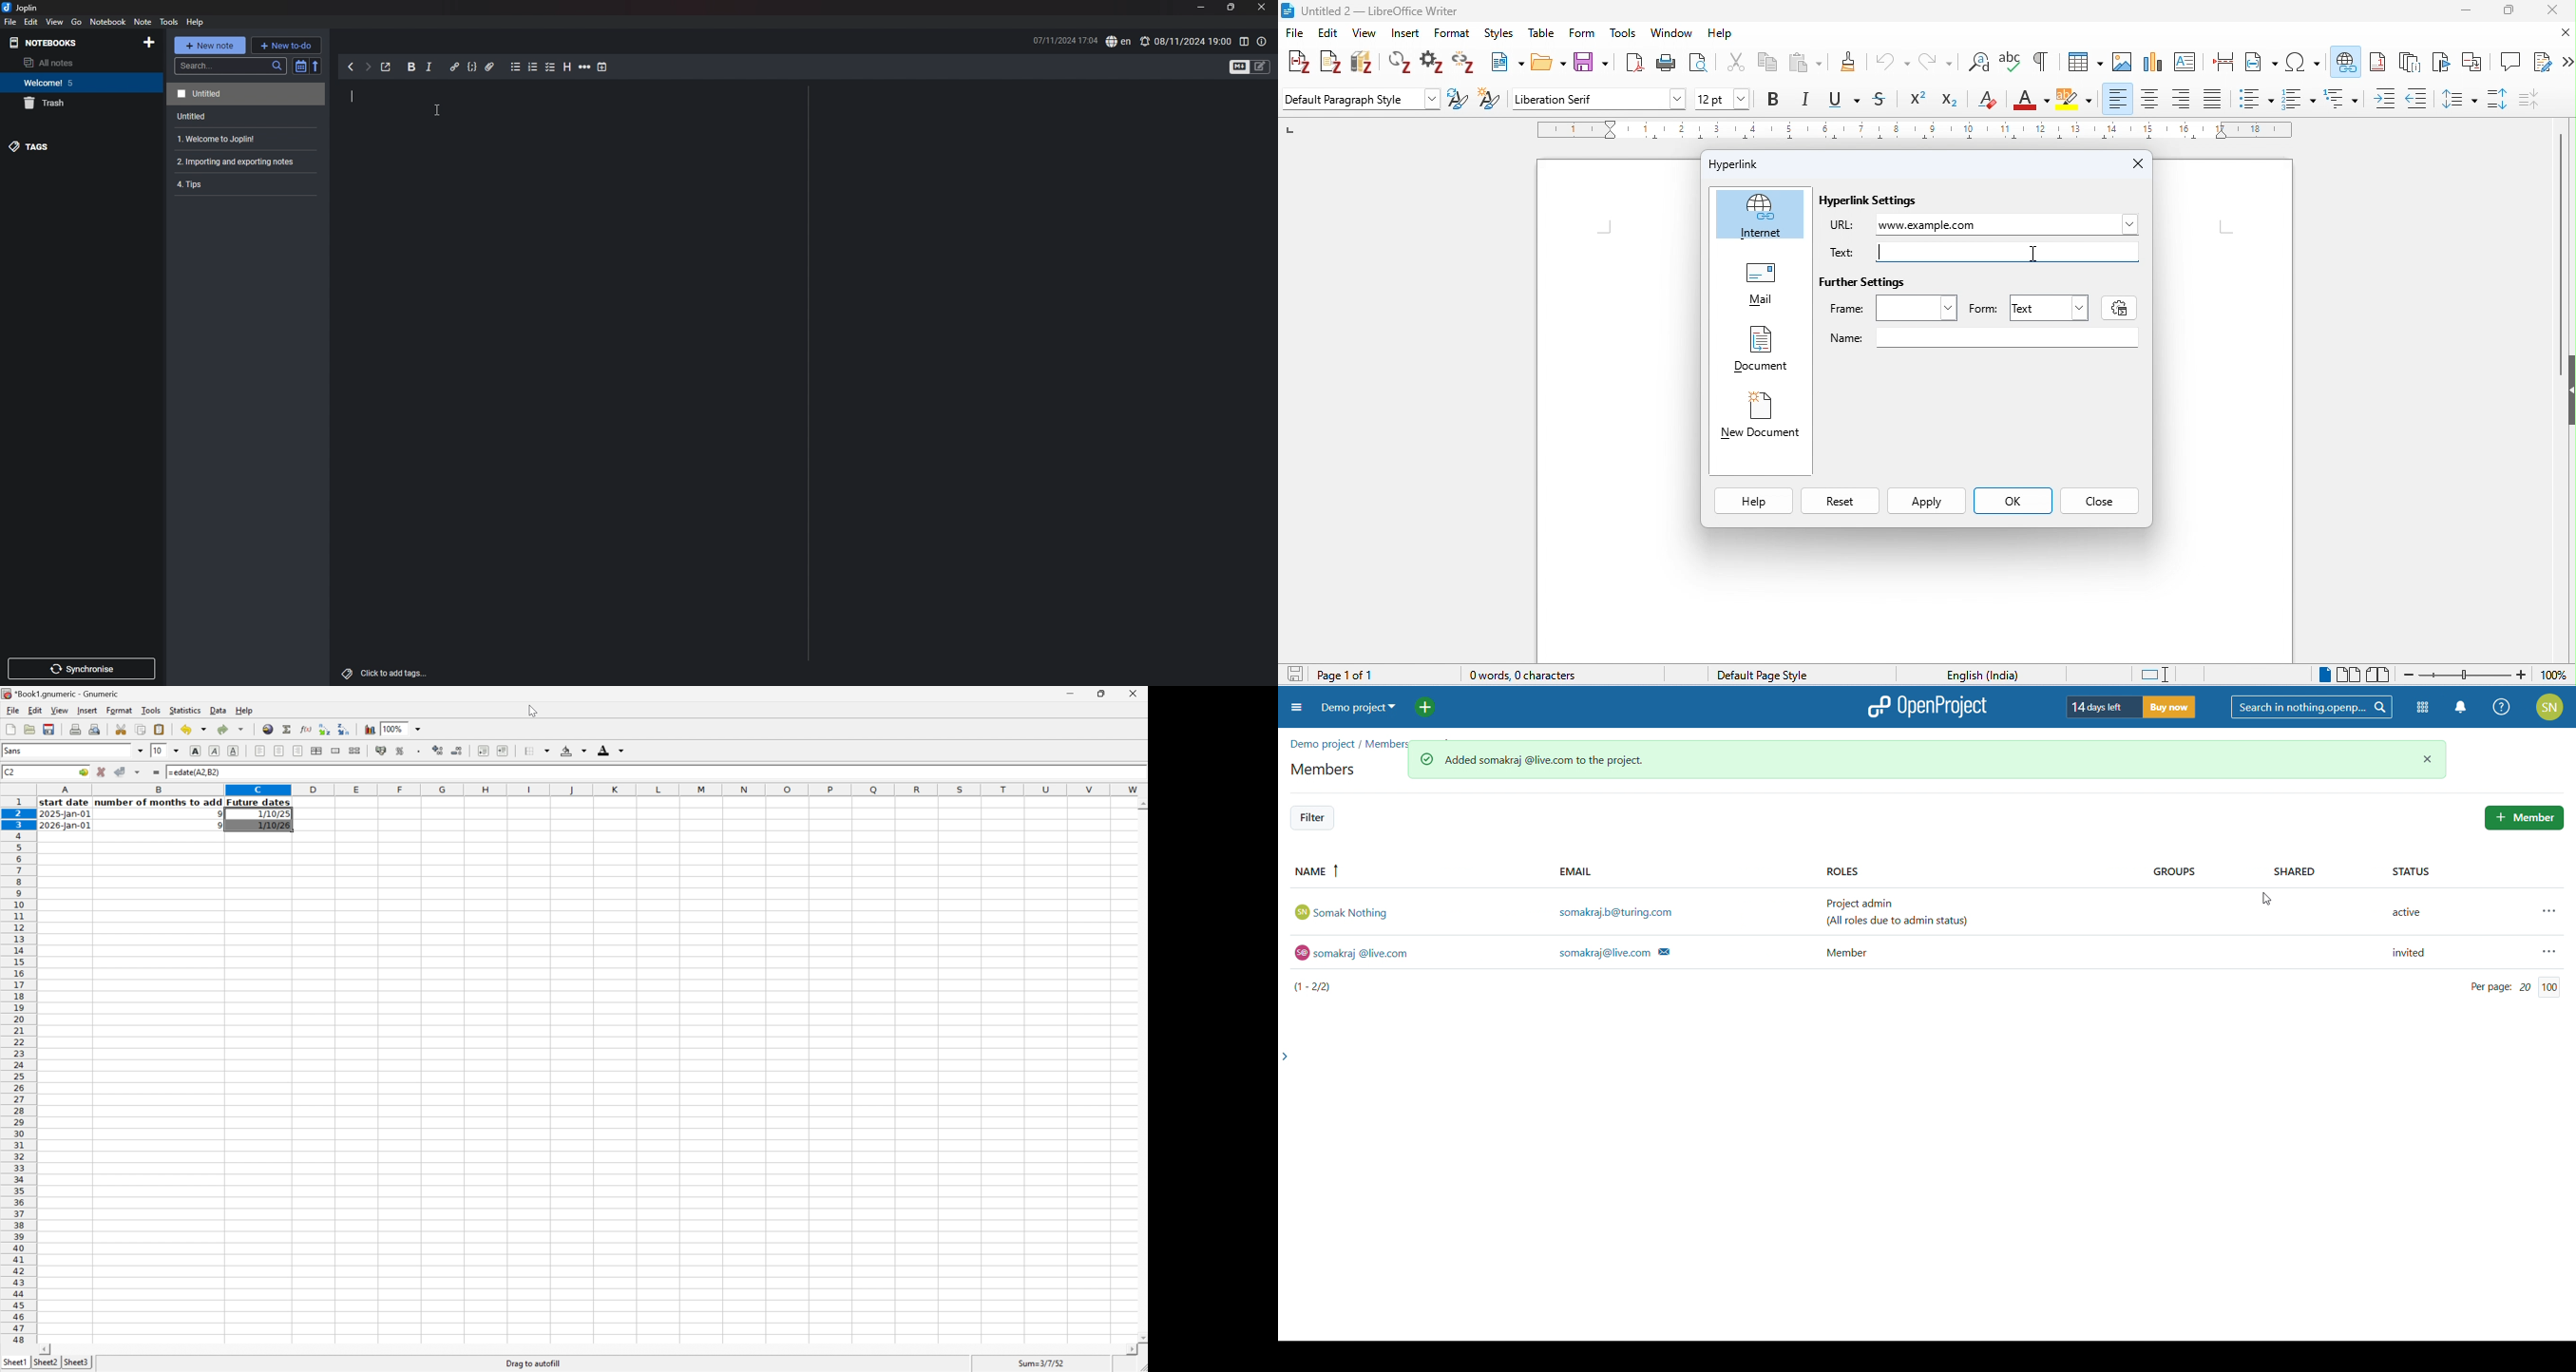  What do you see at coordinates (77, 22) in the screenshot?
I see `go` at bounding box center [77, 22].